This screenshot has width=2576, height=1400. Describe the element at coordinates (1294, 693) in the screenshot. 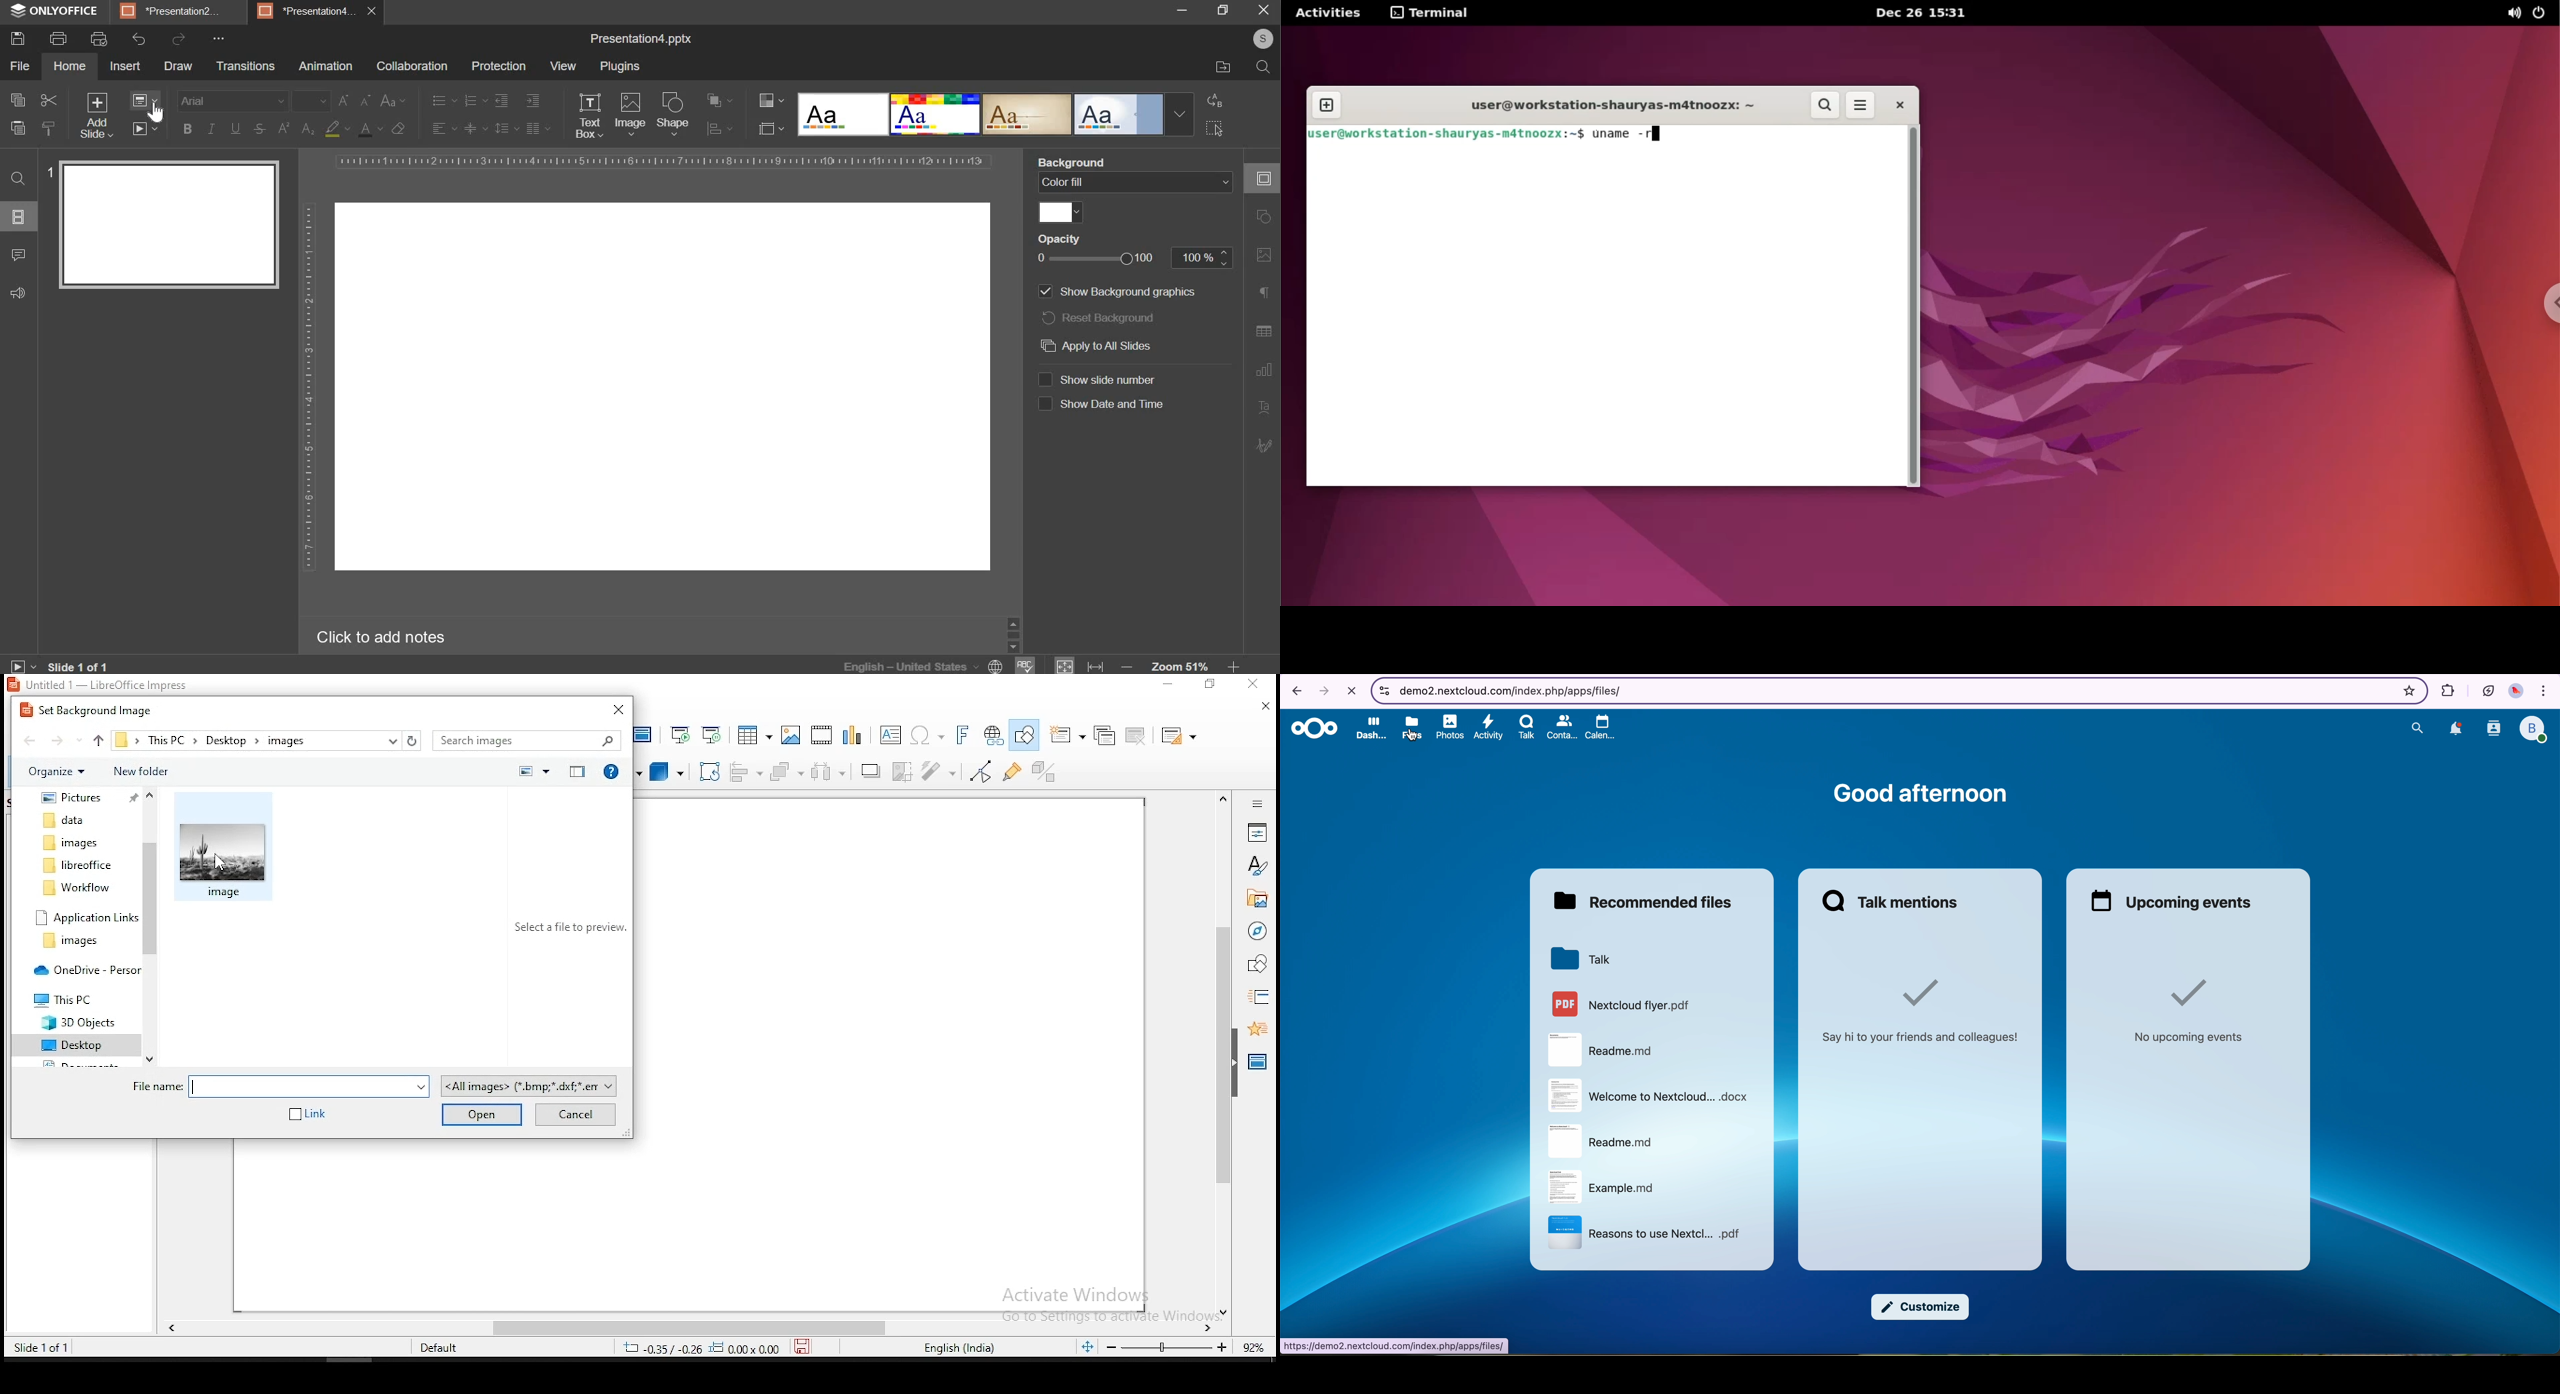

I see `navigate back` at that location.